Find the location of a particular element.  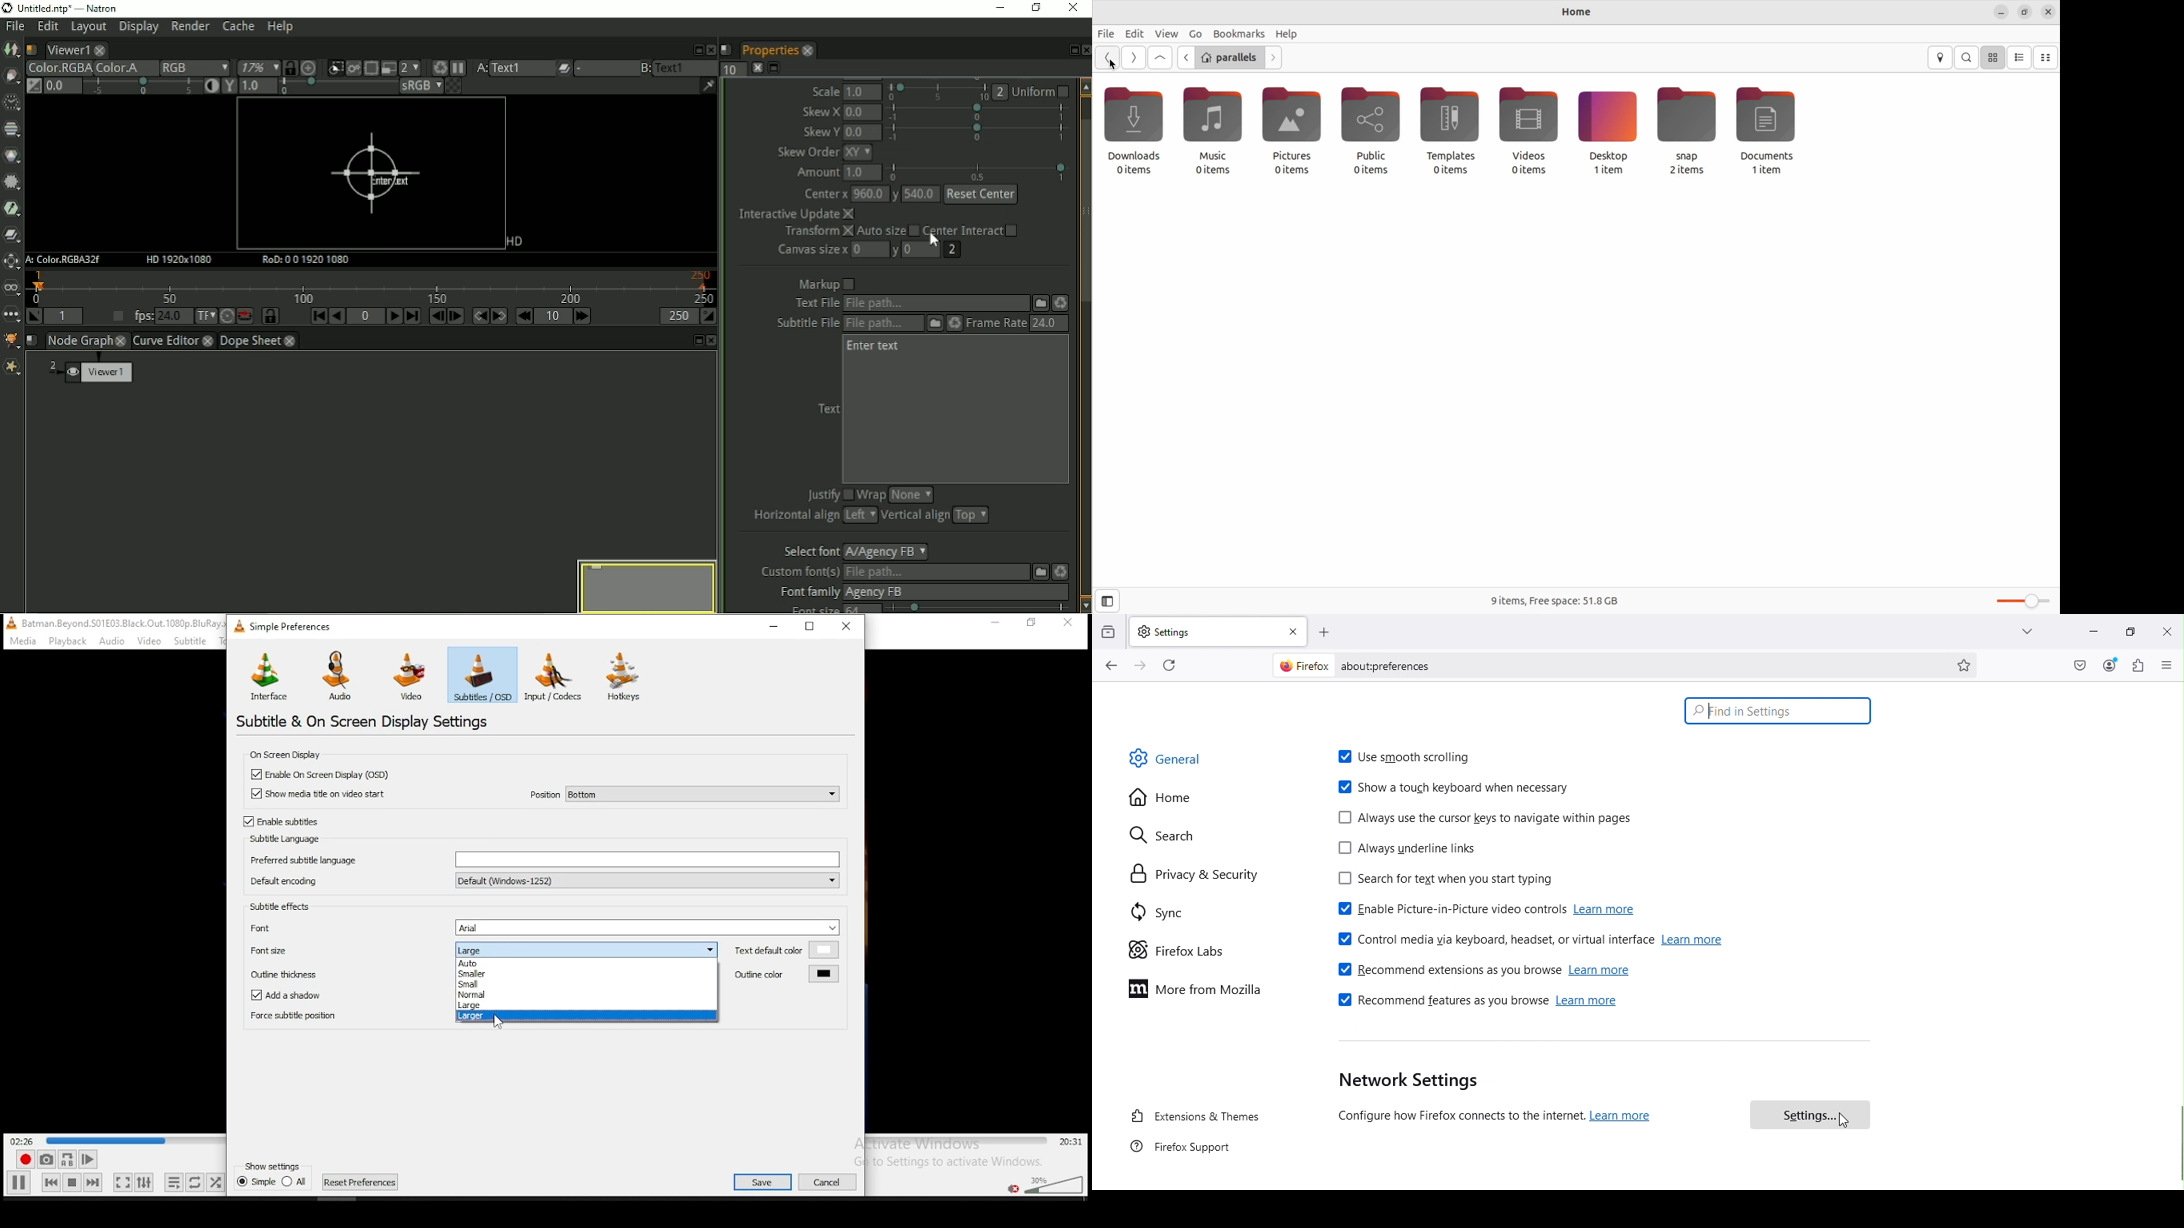

Close is located at coordinates (2166, 631).